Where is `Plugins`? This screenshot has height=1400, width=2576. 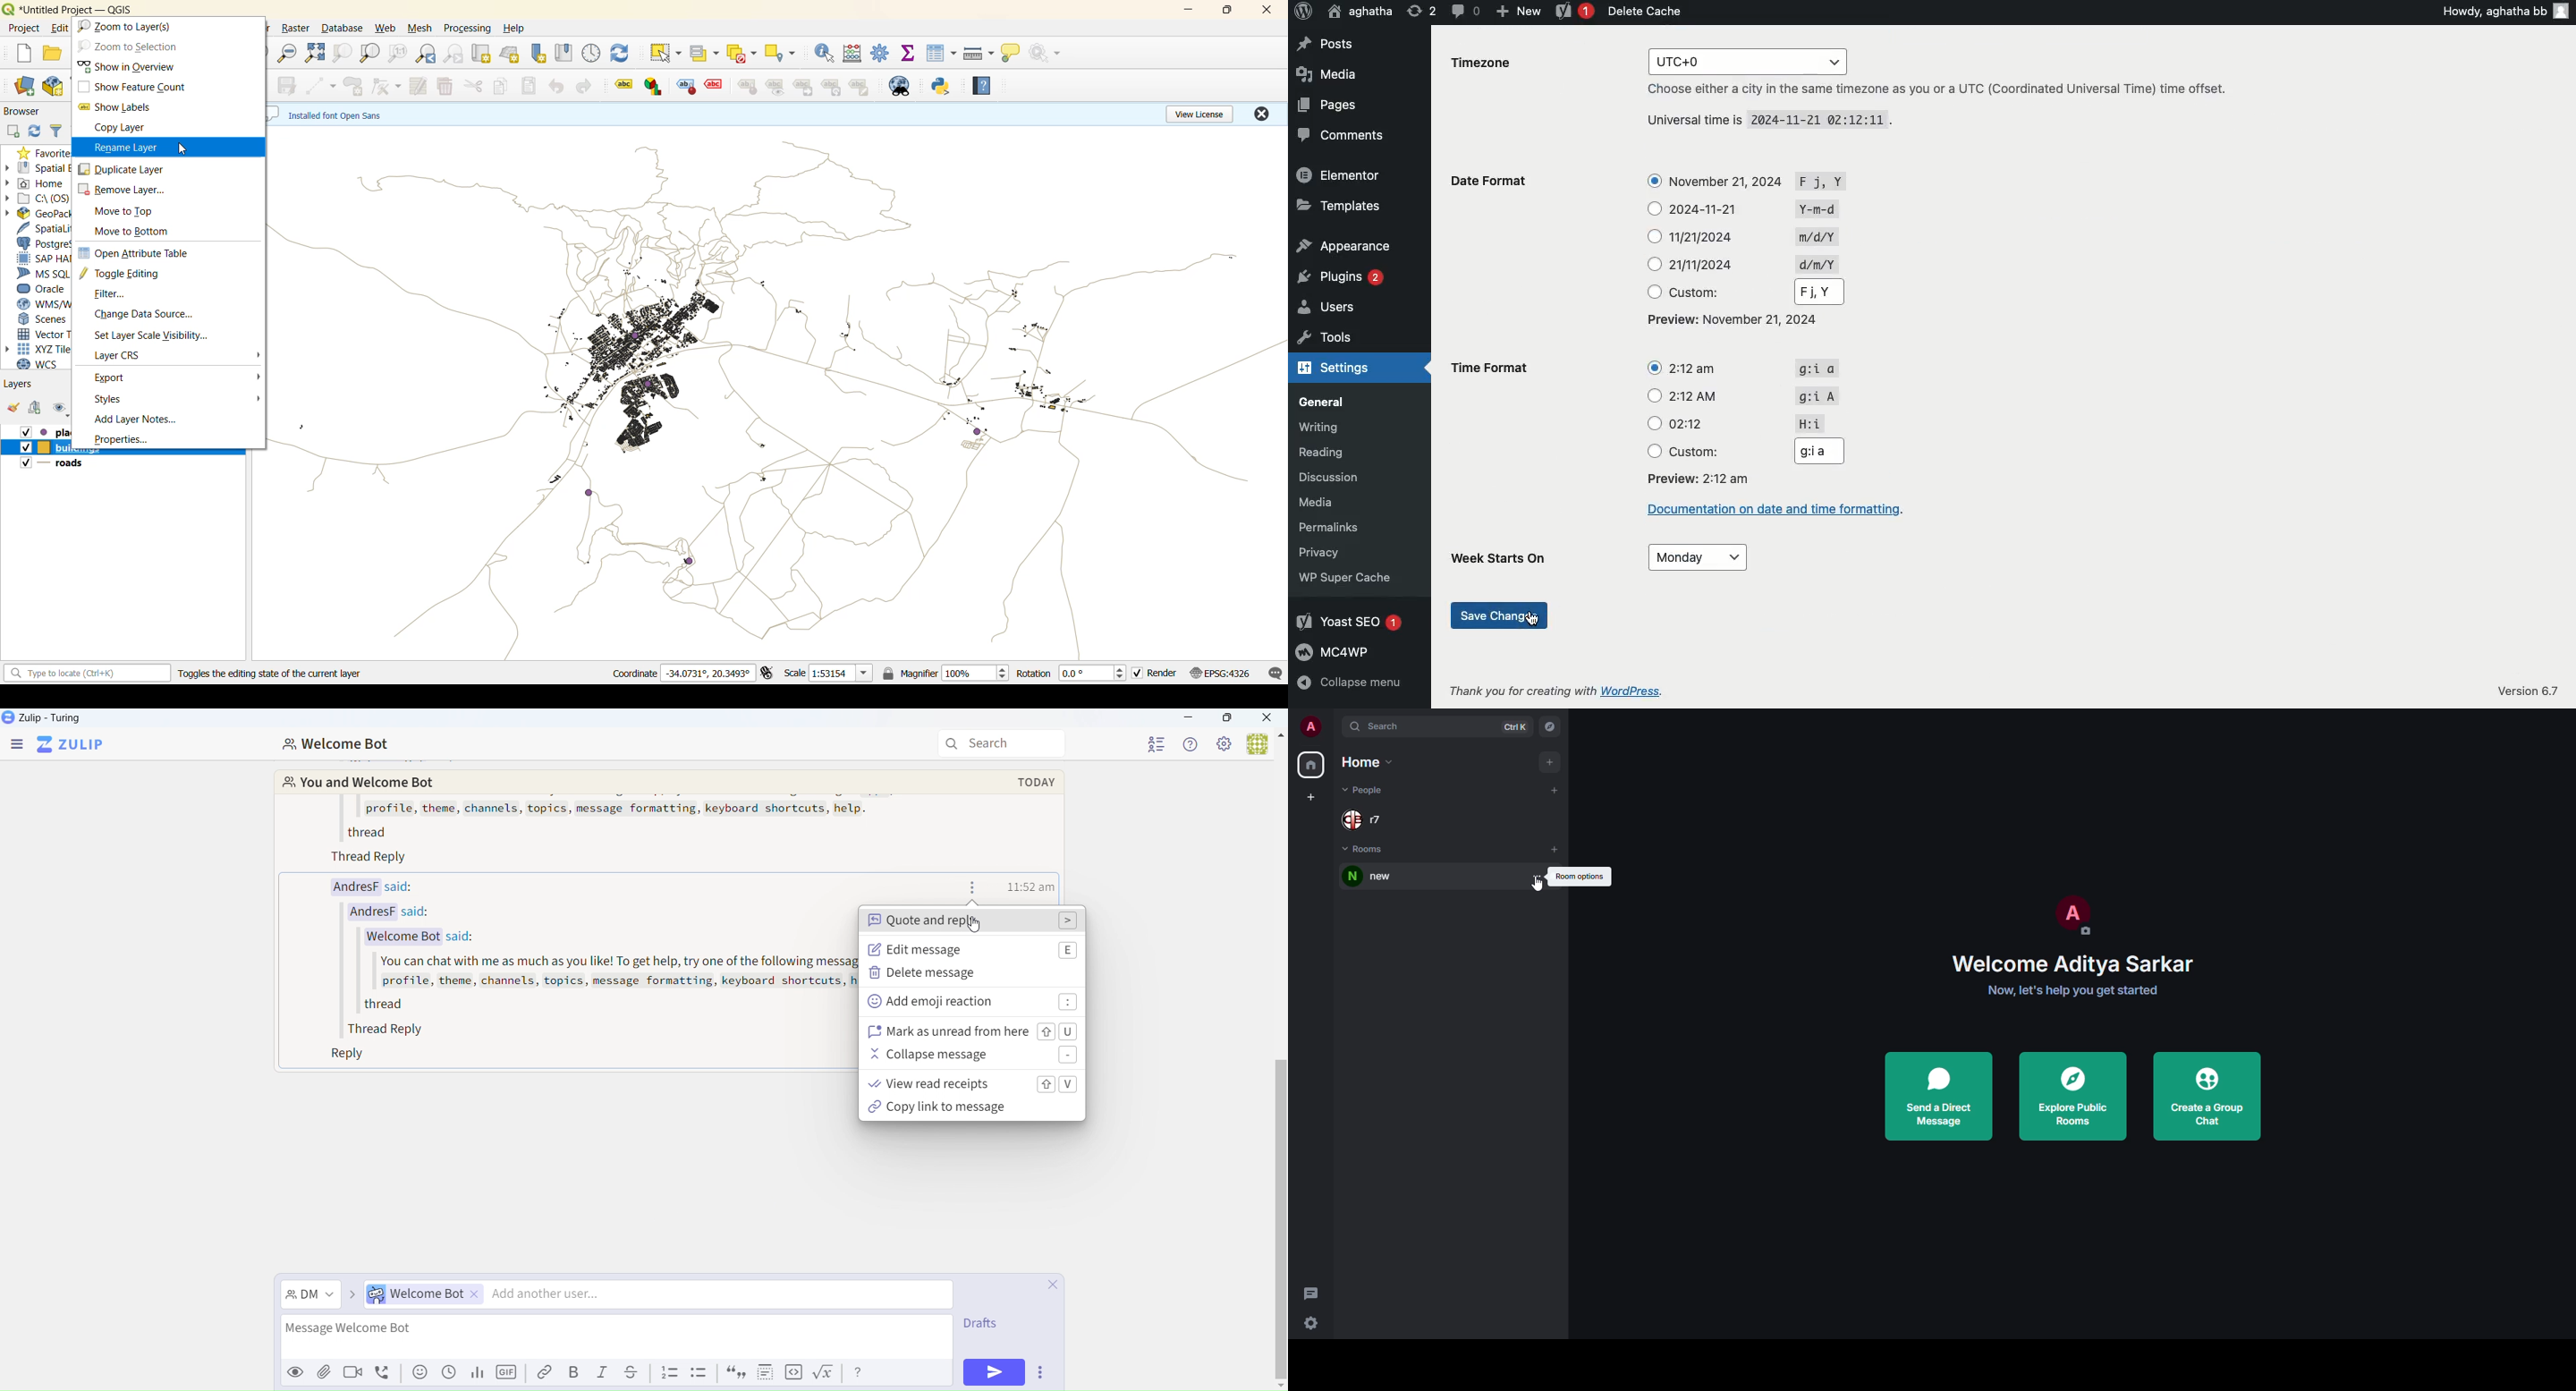
Plugins is located at coordinates (1342, 277).